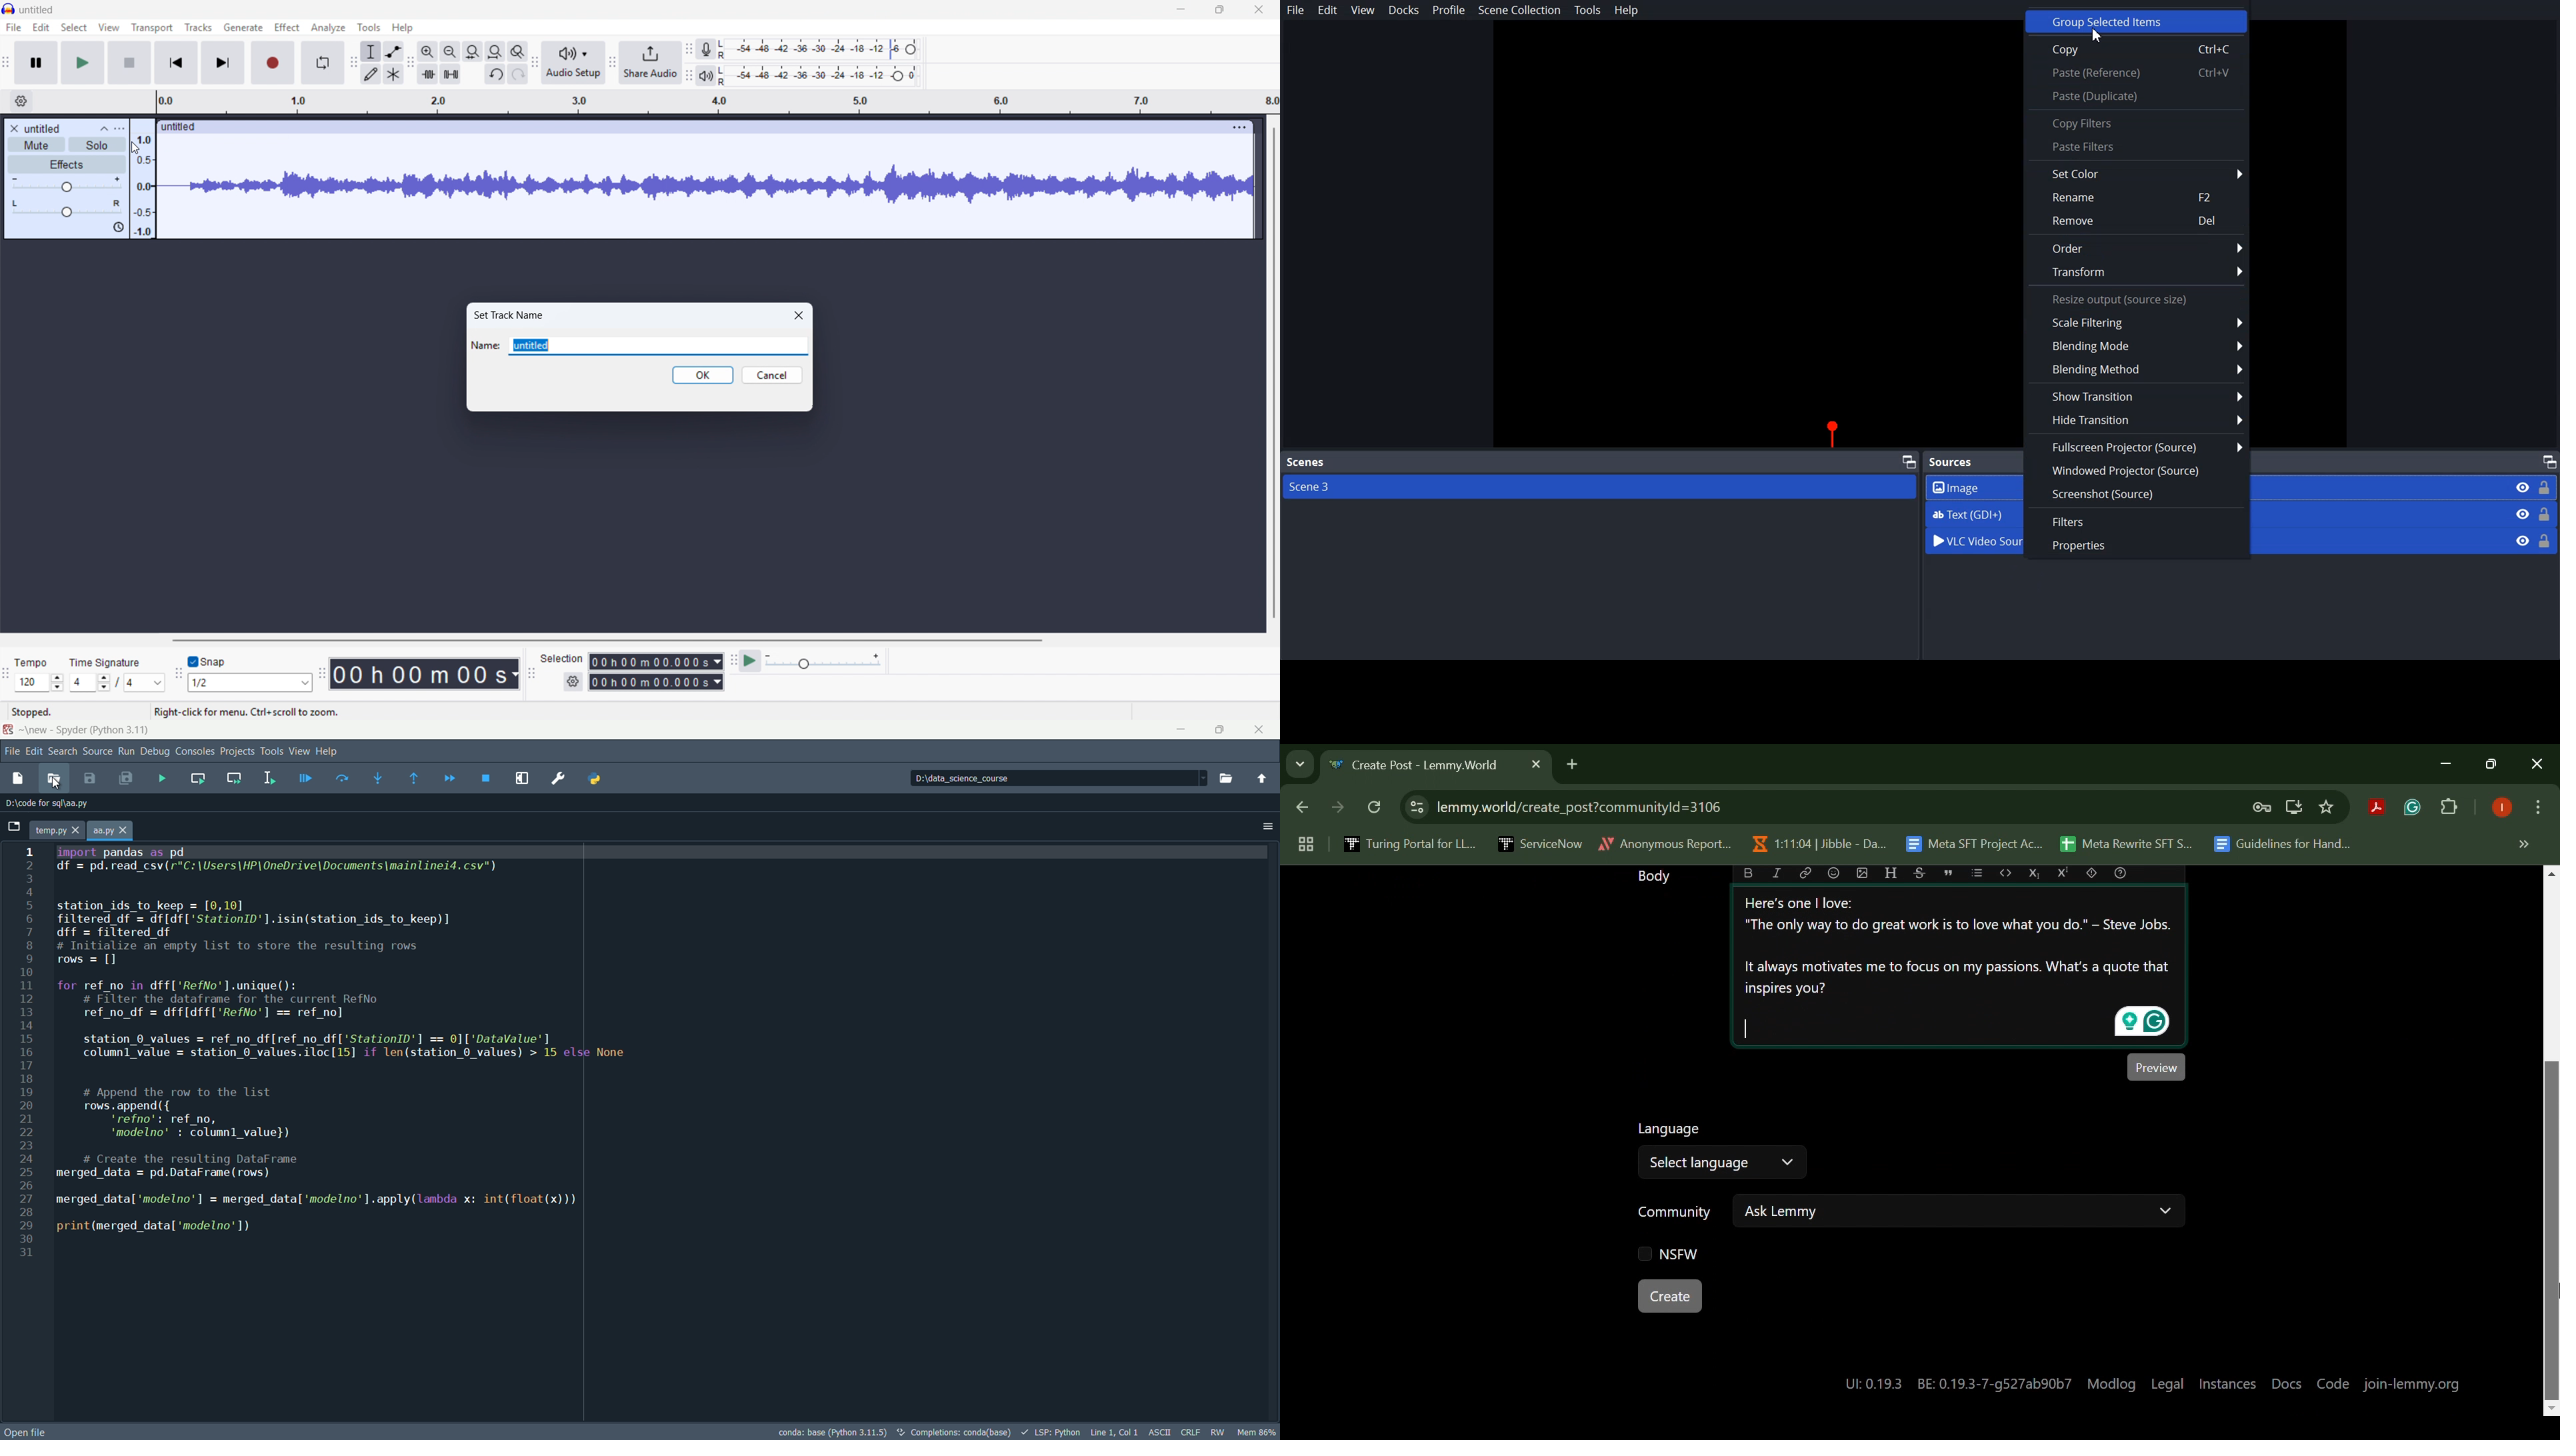 The image size is (2576, 1456). Describe the element at coordinates (1115, 1431) in the screenshot. I see `cursor position` at that location.